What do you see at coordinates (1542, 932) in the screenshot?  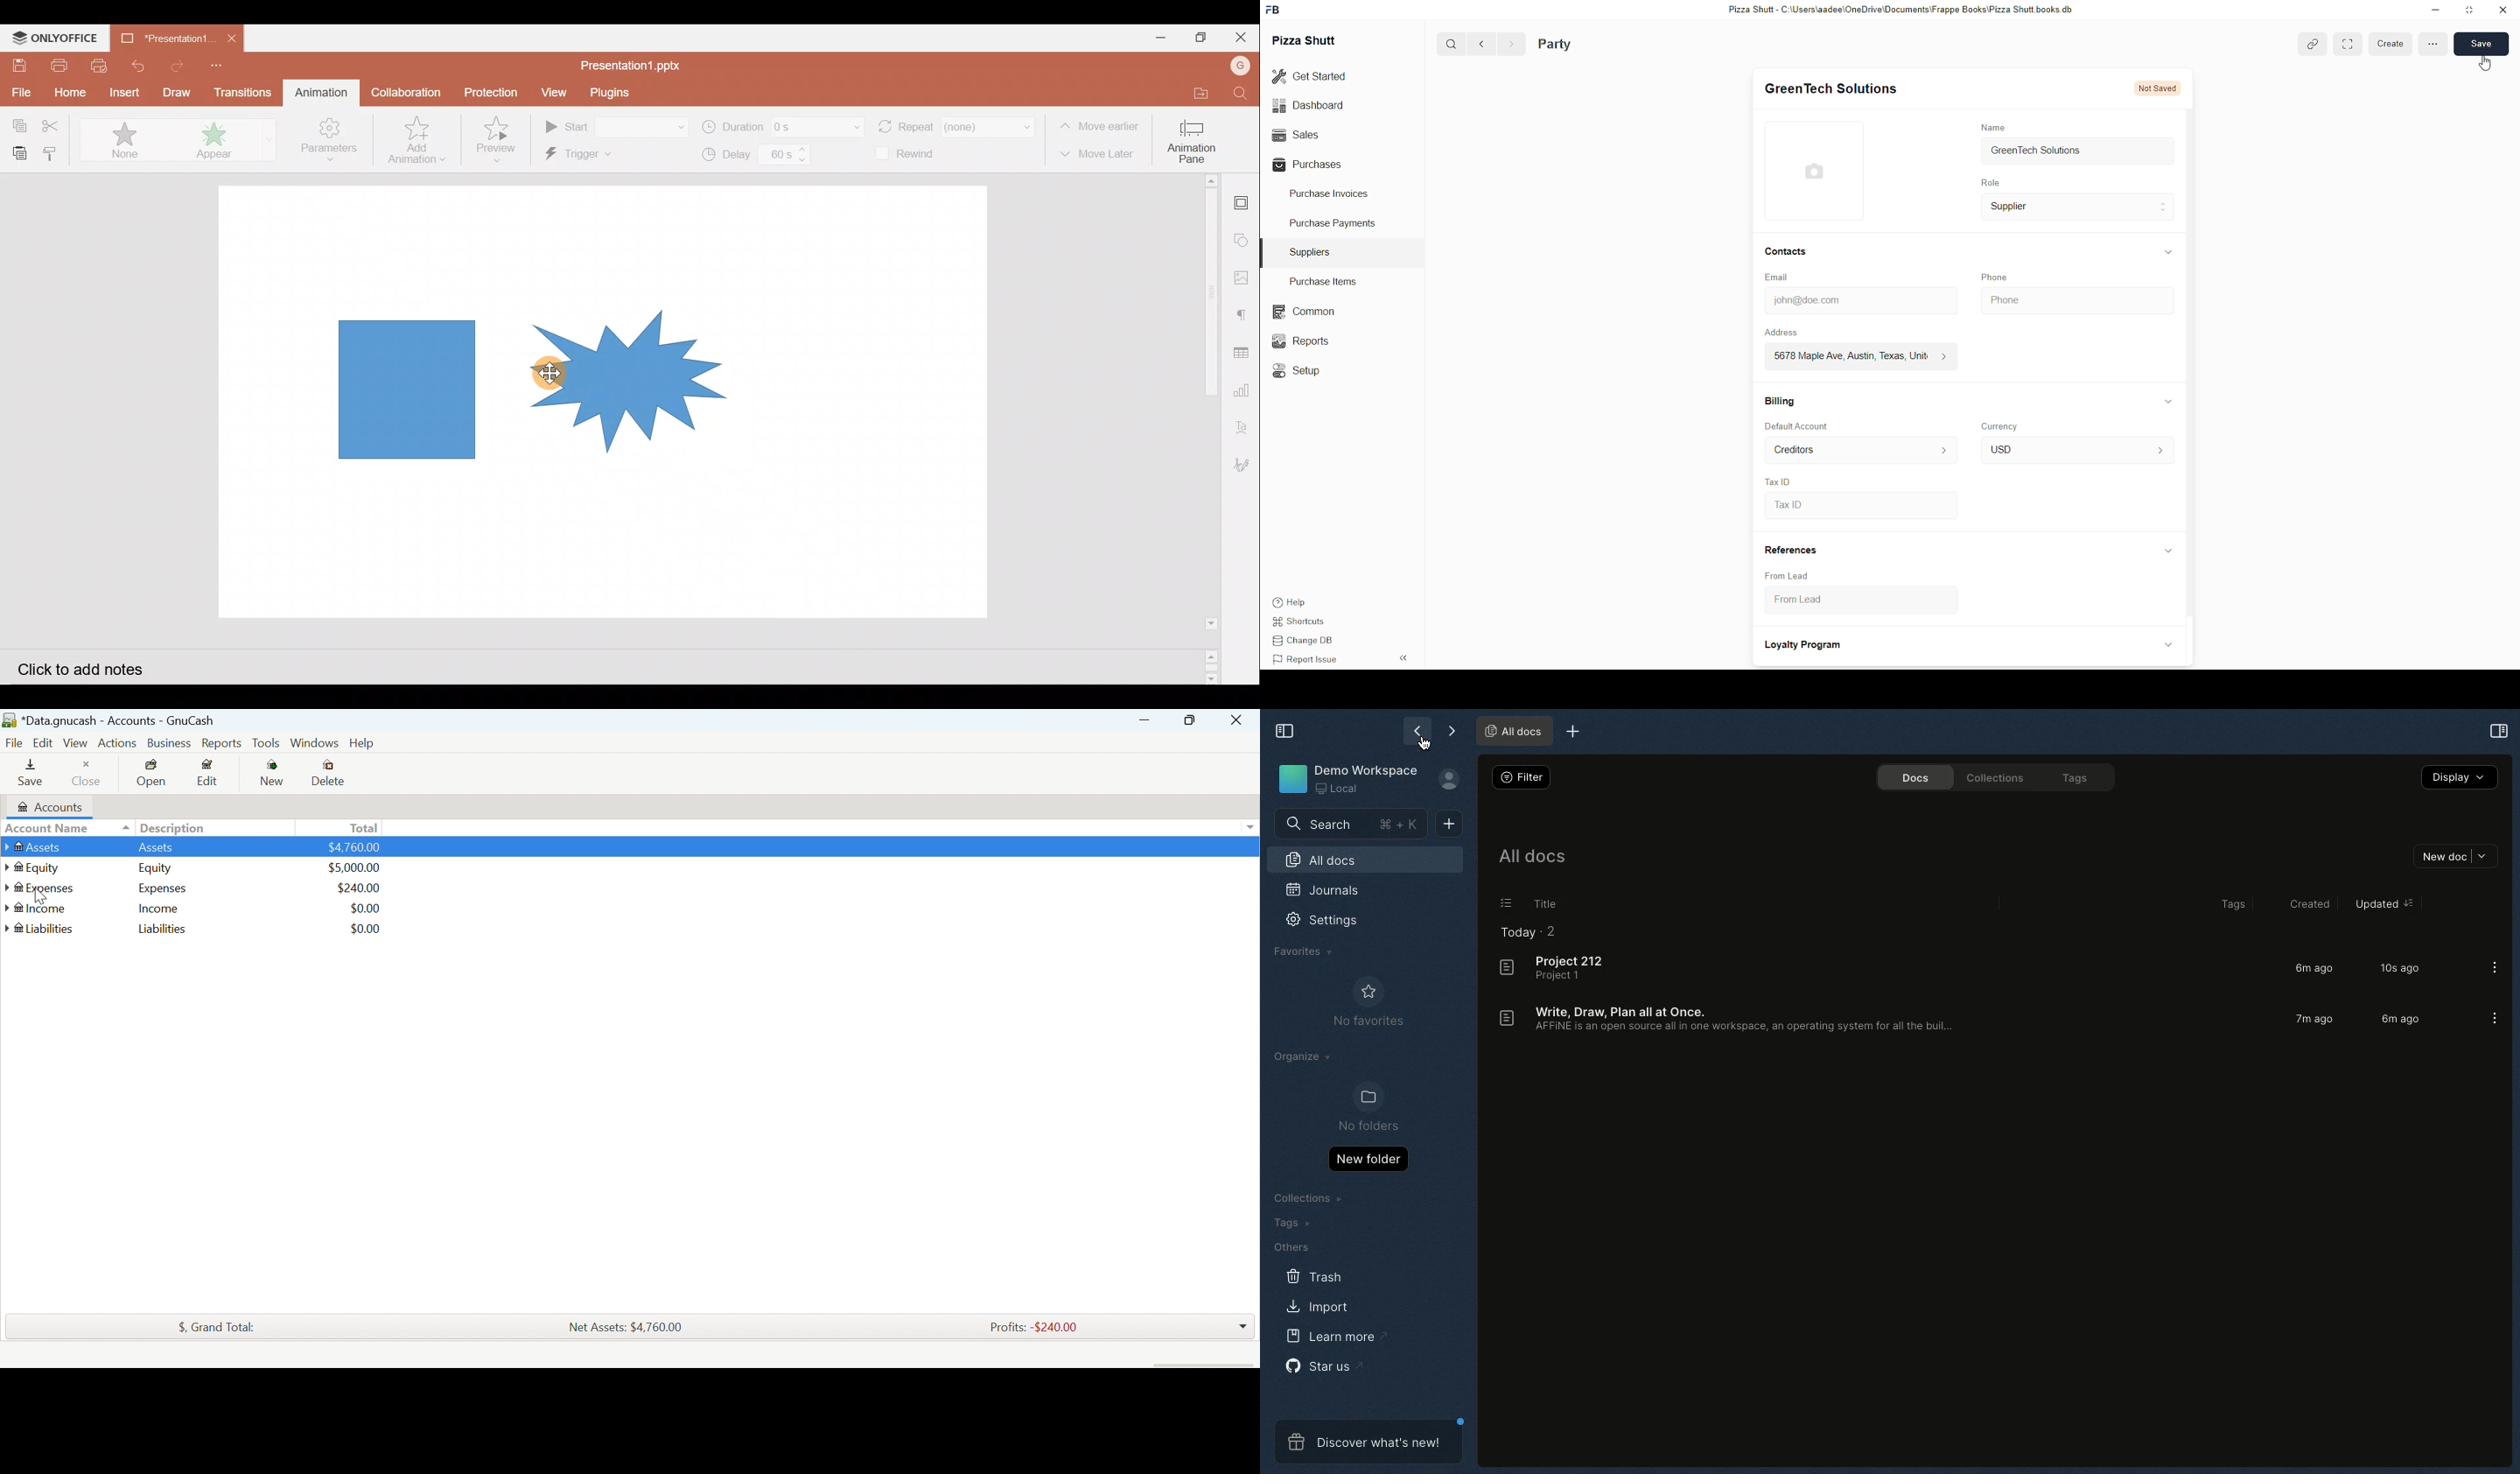 I see `Today - 2` at bounding box center [1542, 932].